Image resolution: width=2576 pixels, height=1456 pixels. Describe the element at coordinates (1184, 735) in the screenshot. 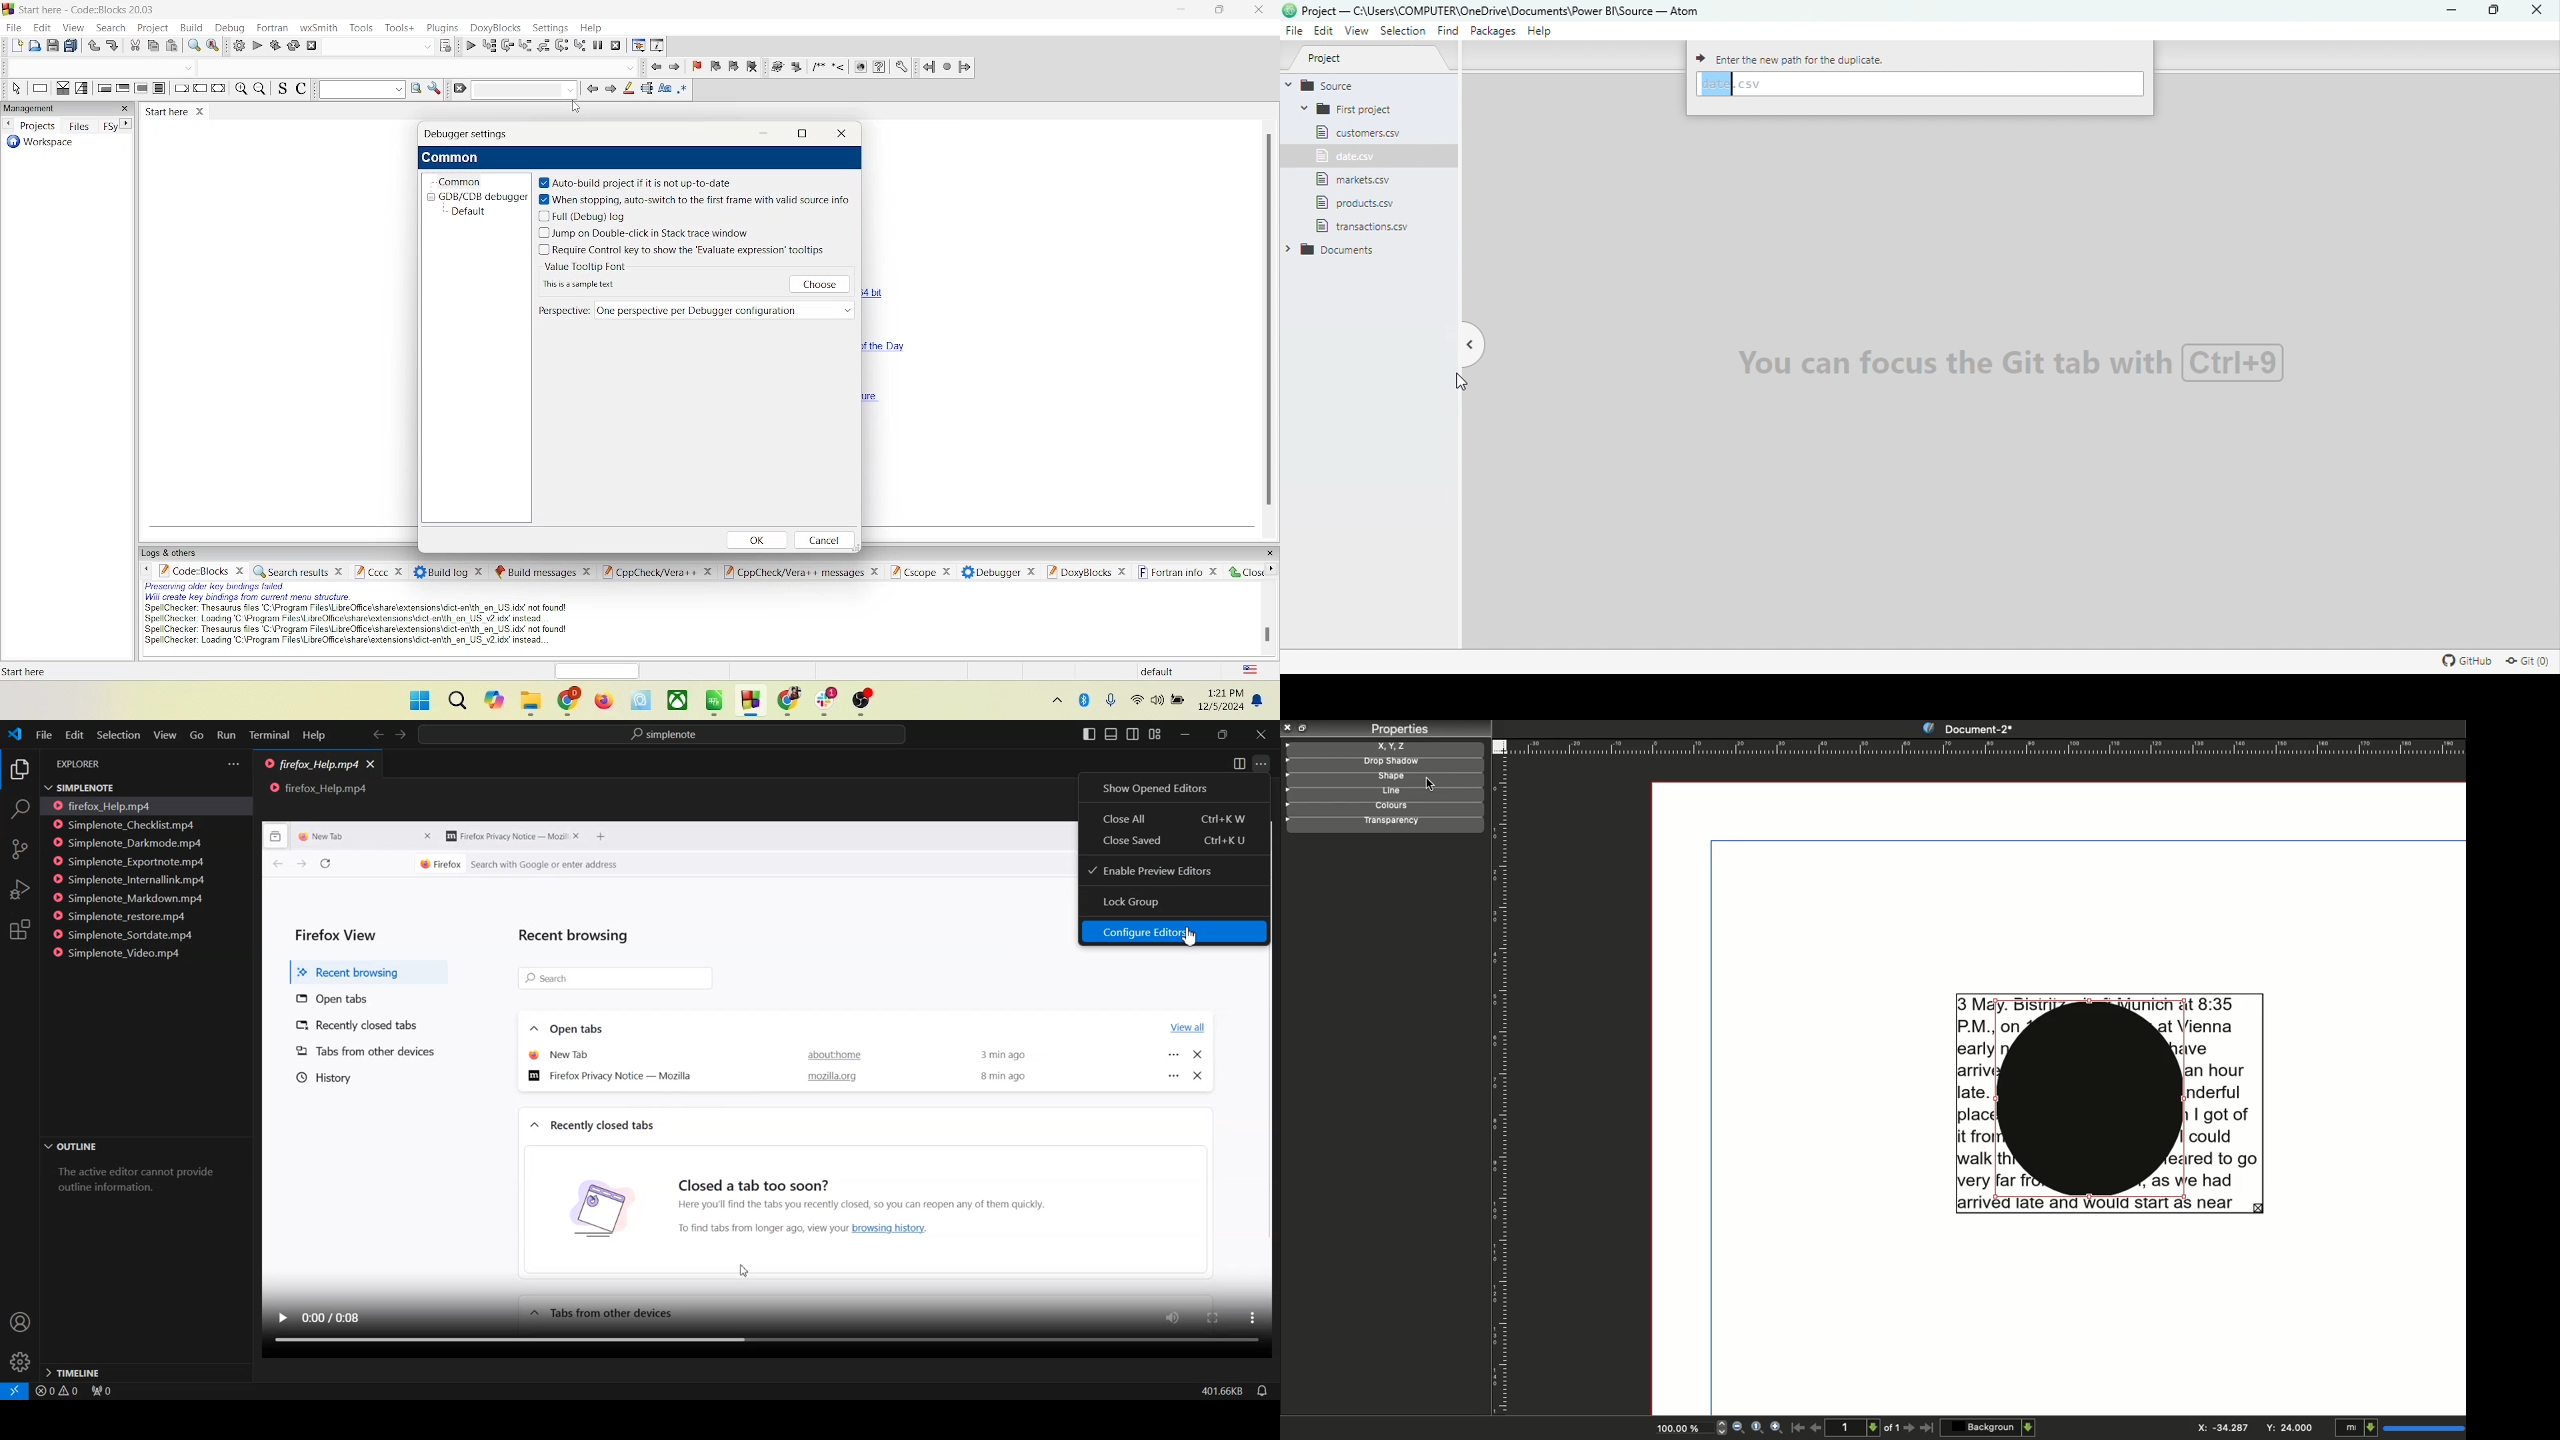

I see `Minimize` at that location.